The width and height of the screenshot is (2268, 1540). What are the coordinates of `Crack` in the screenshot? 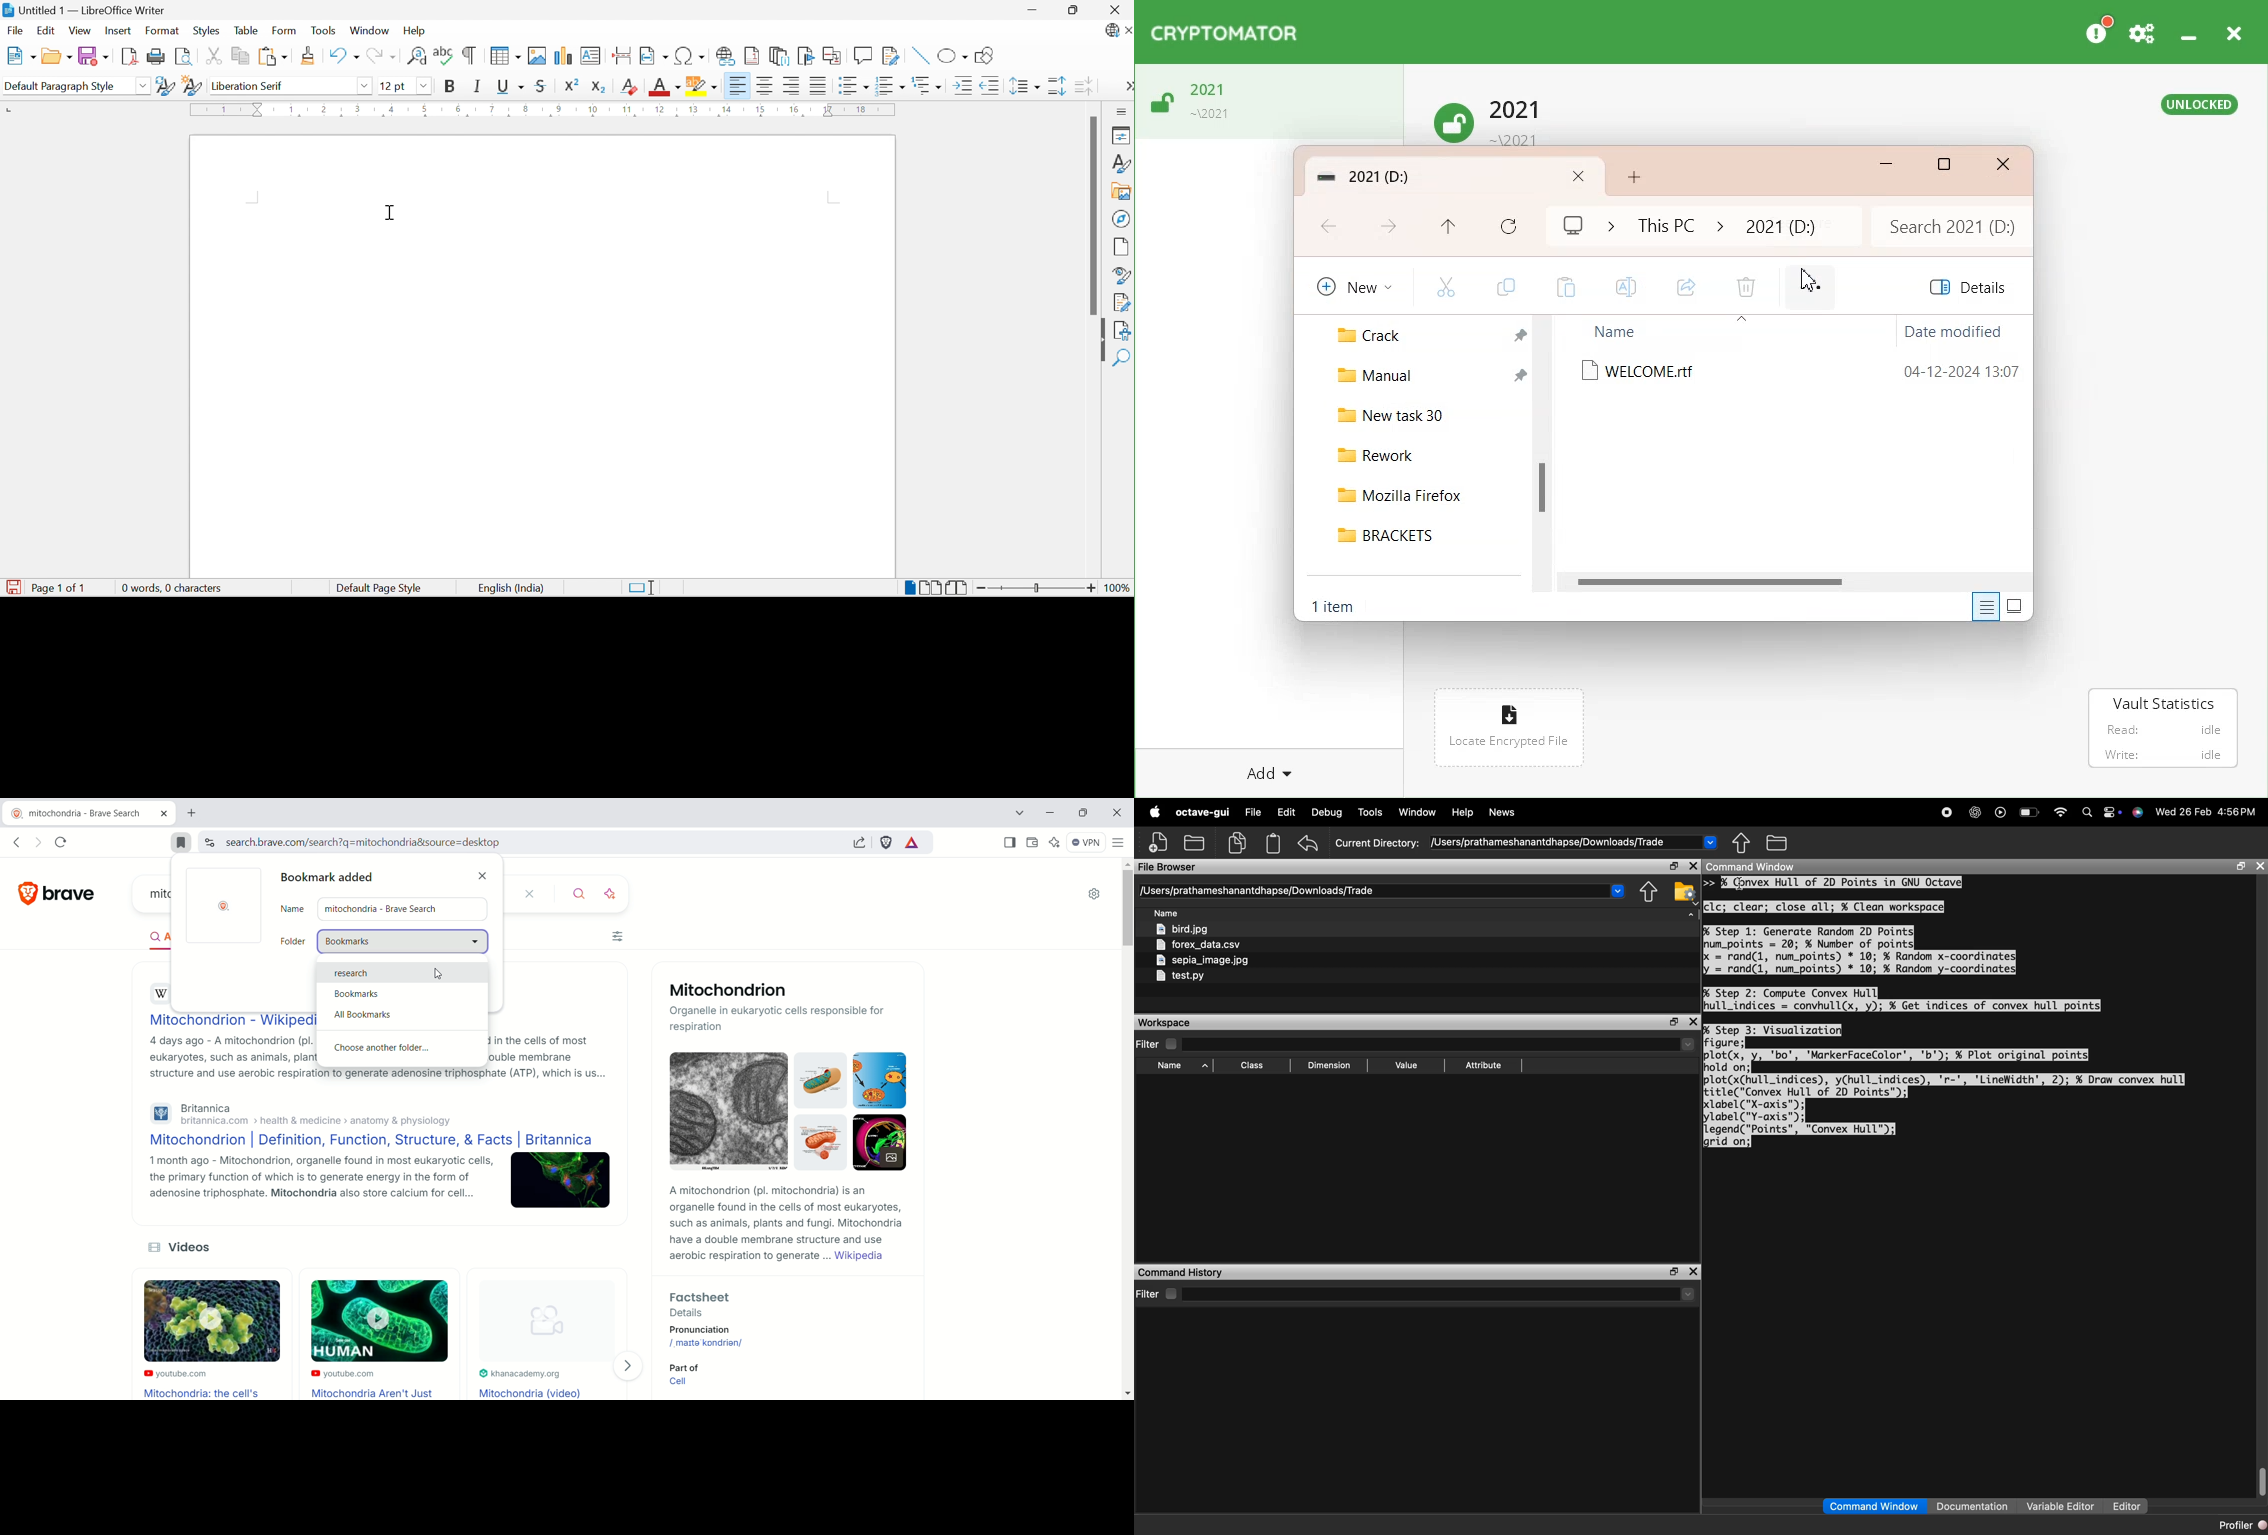 It's located at (1416, 336).